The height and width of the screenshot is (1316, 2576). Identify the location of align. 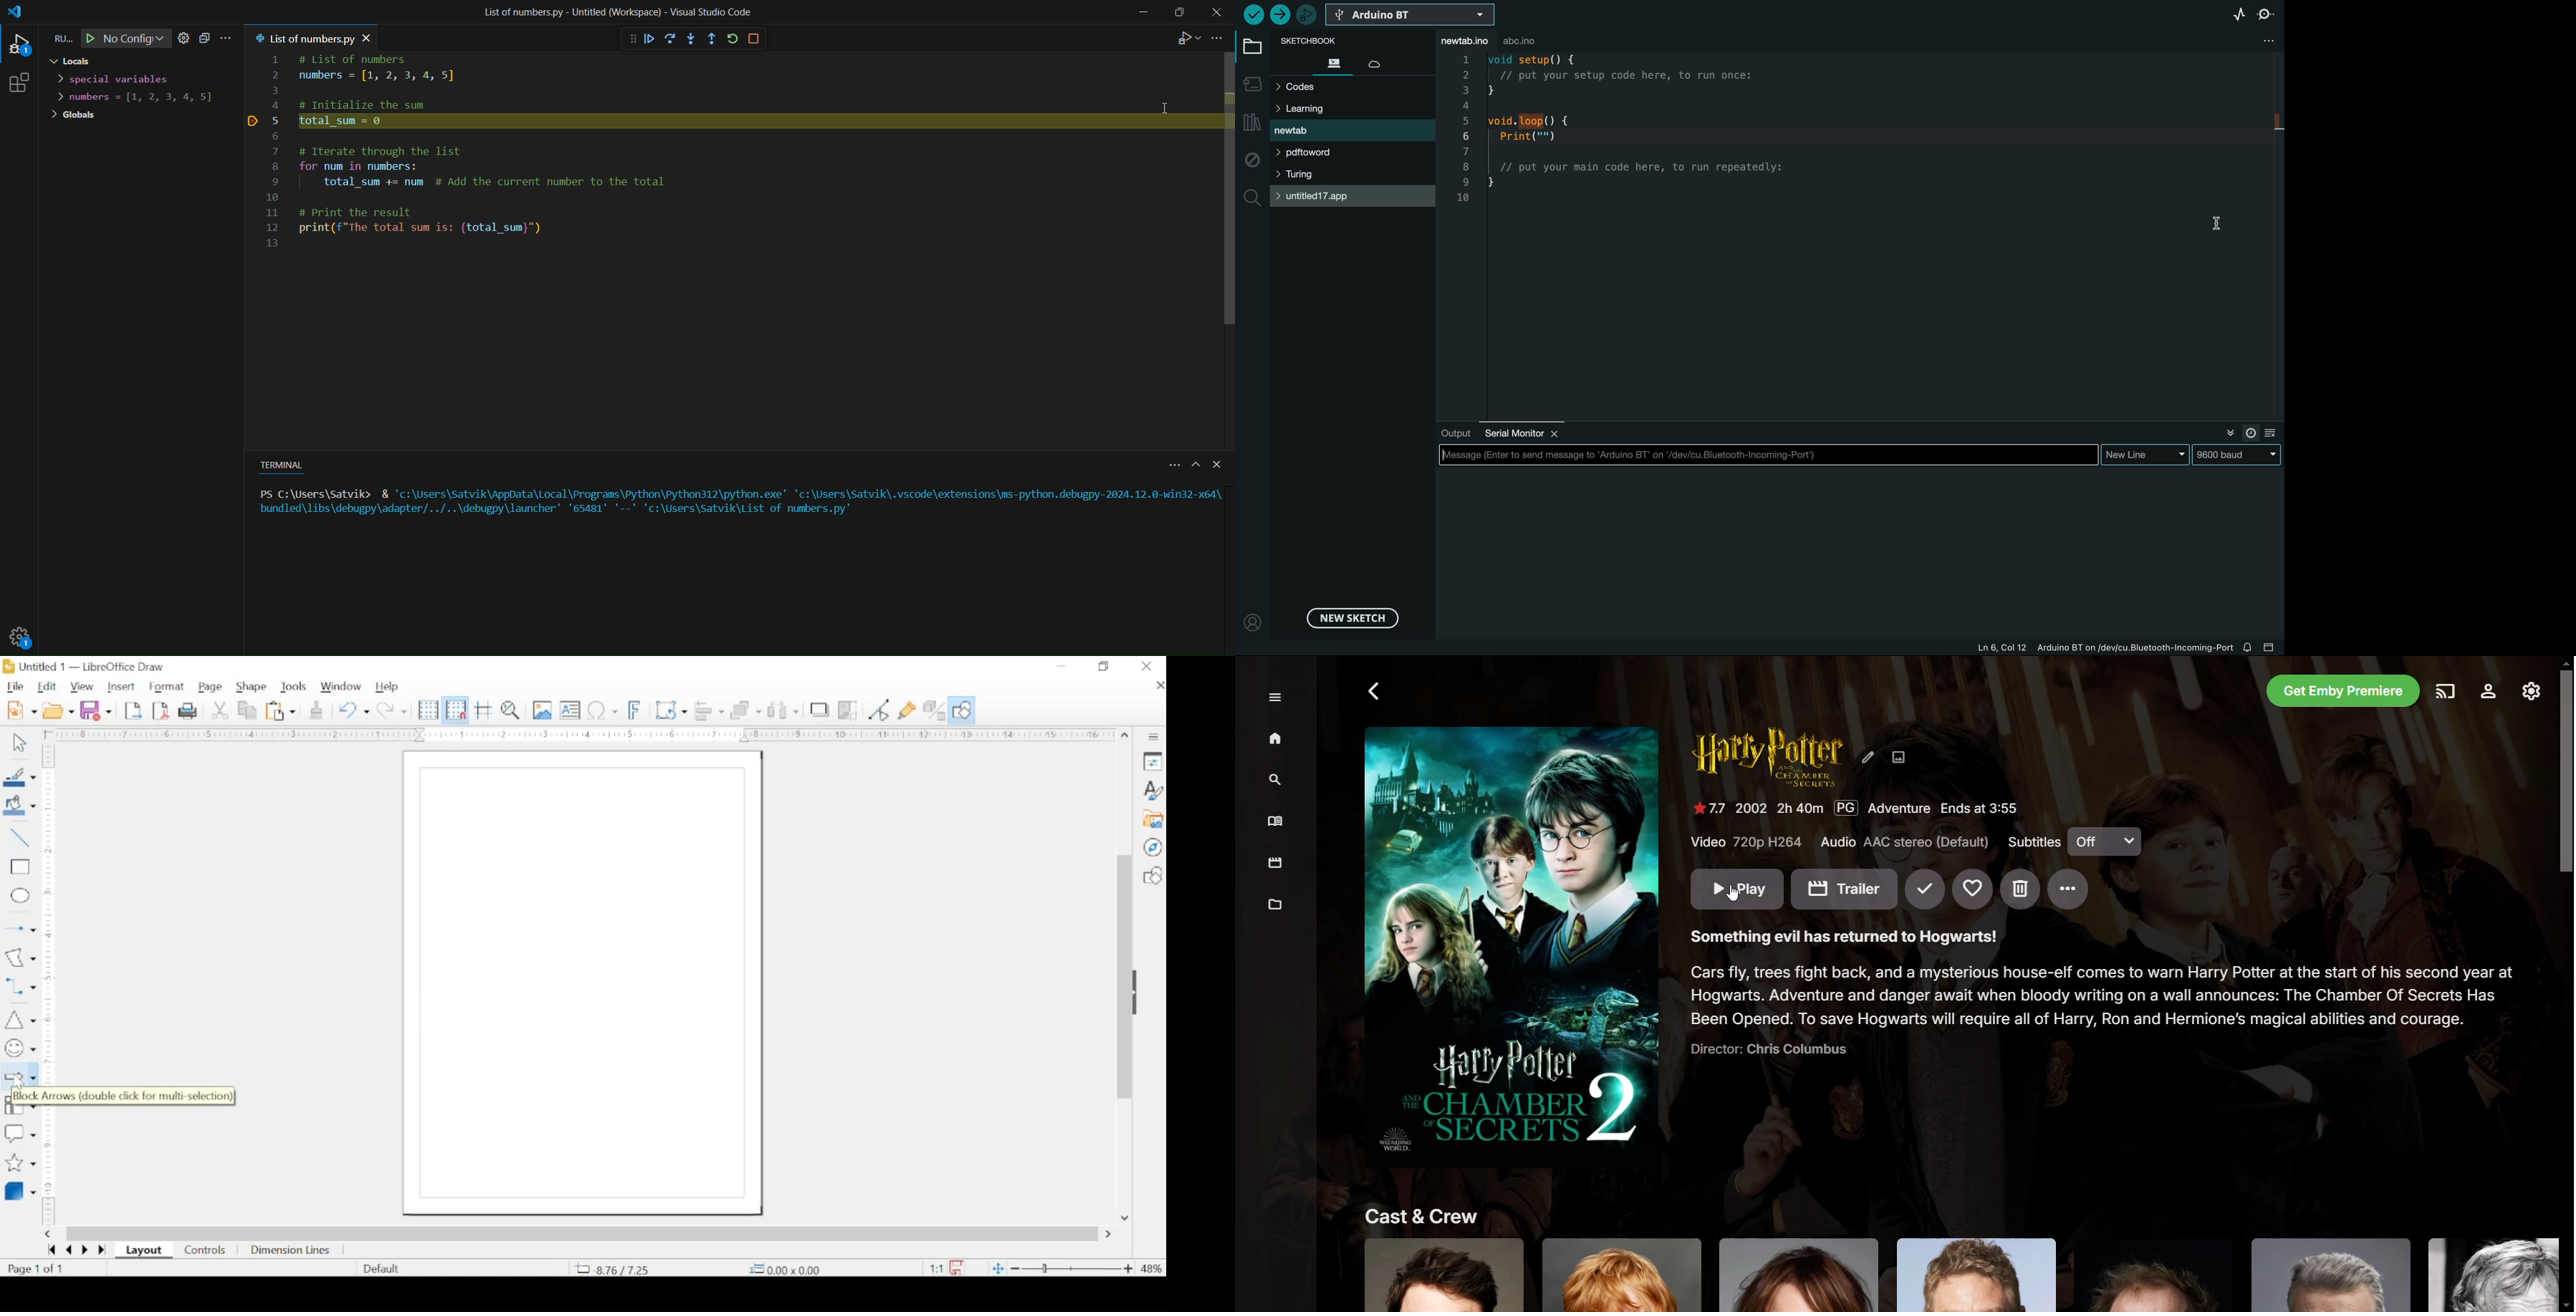
(709, 709).